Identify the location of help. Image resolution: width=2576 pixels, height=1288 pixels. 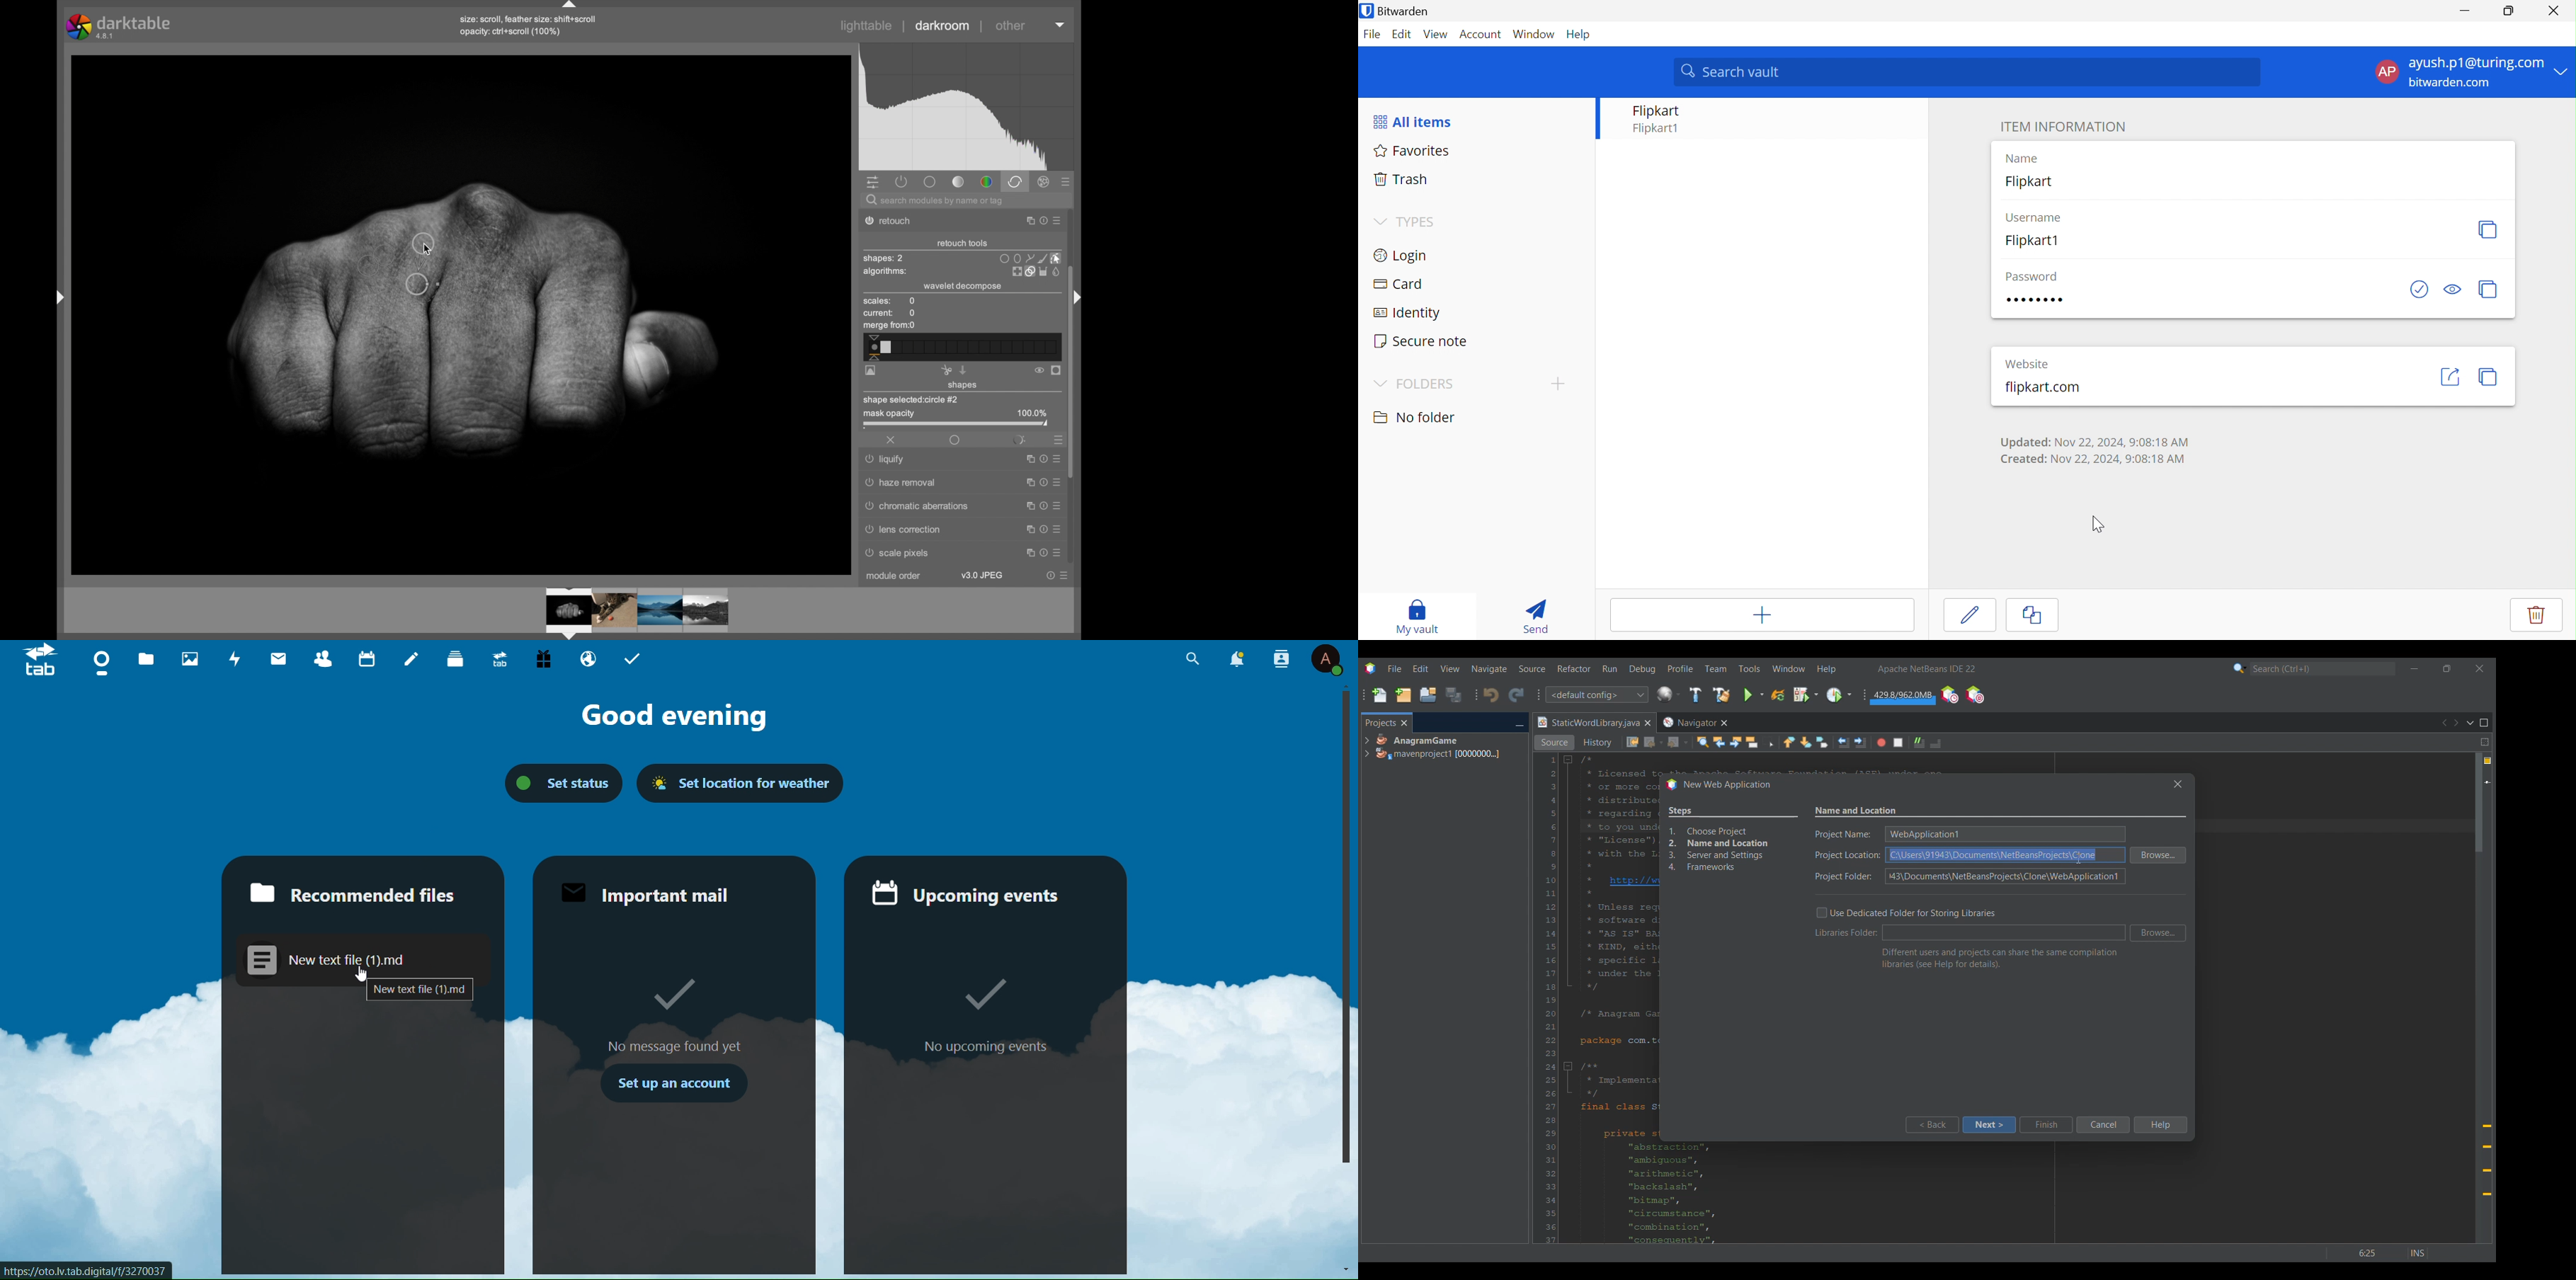
(1041, 459).